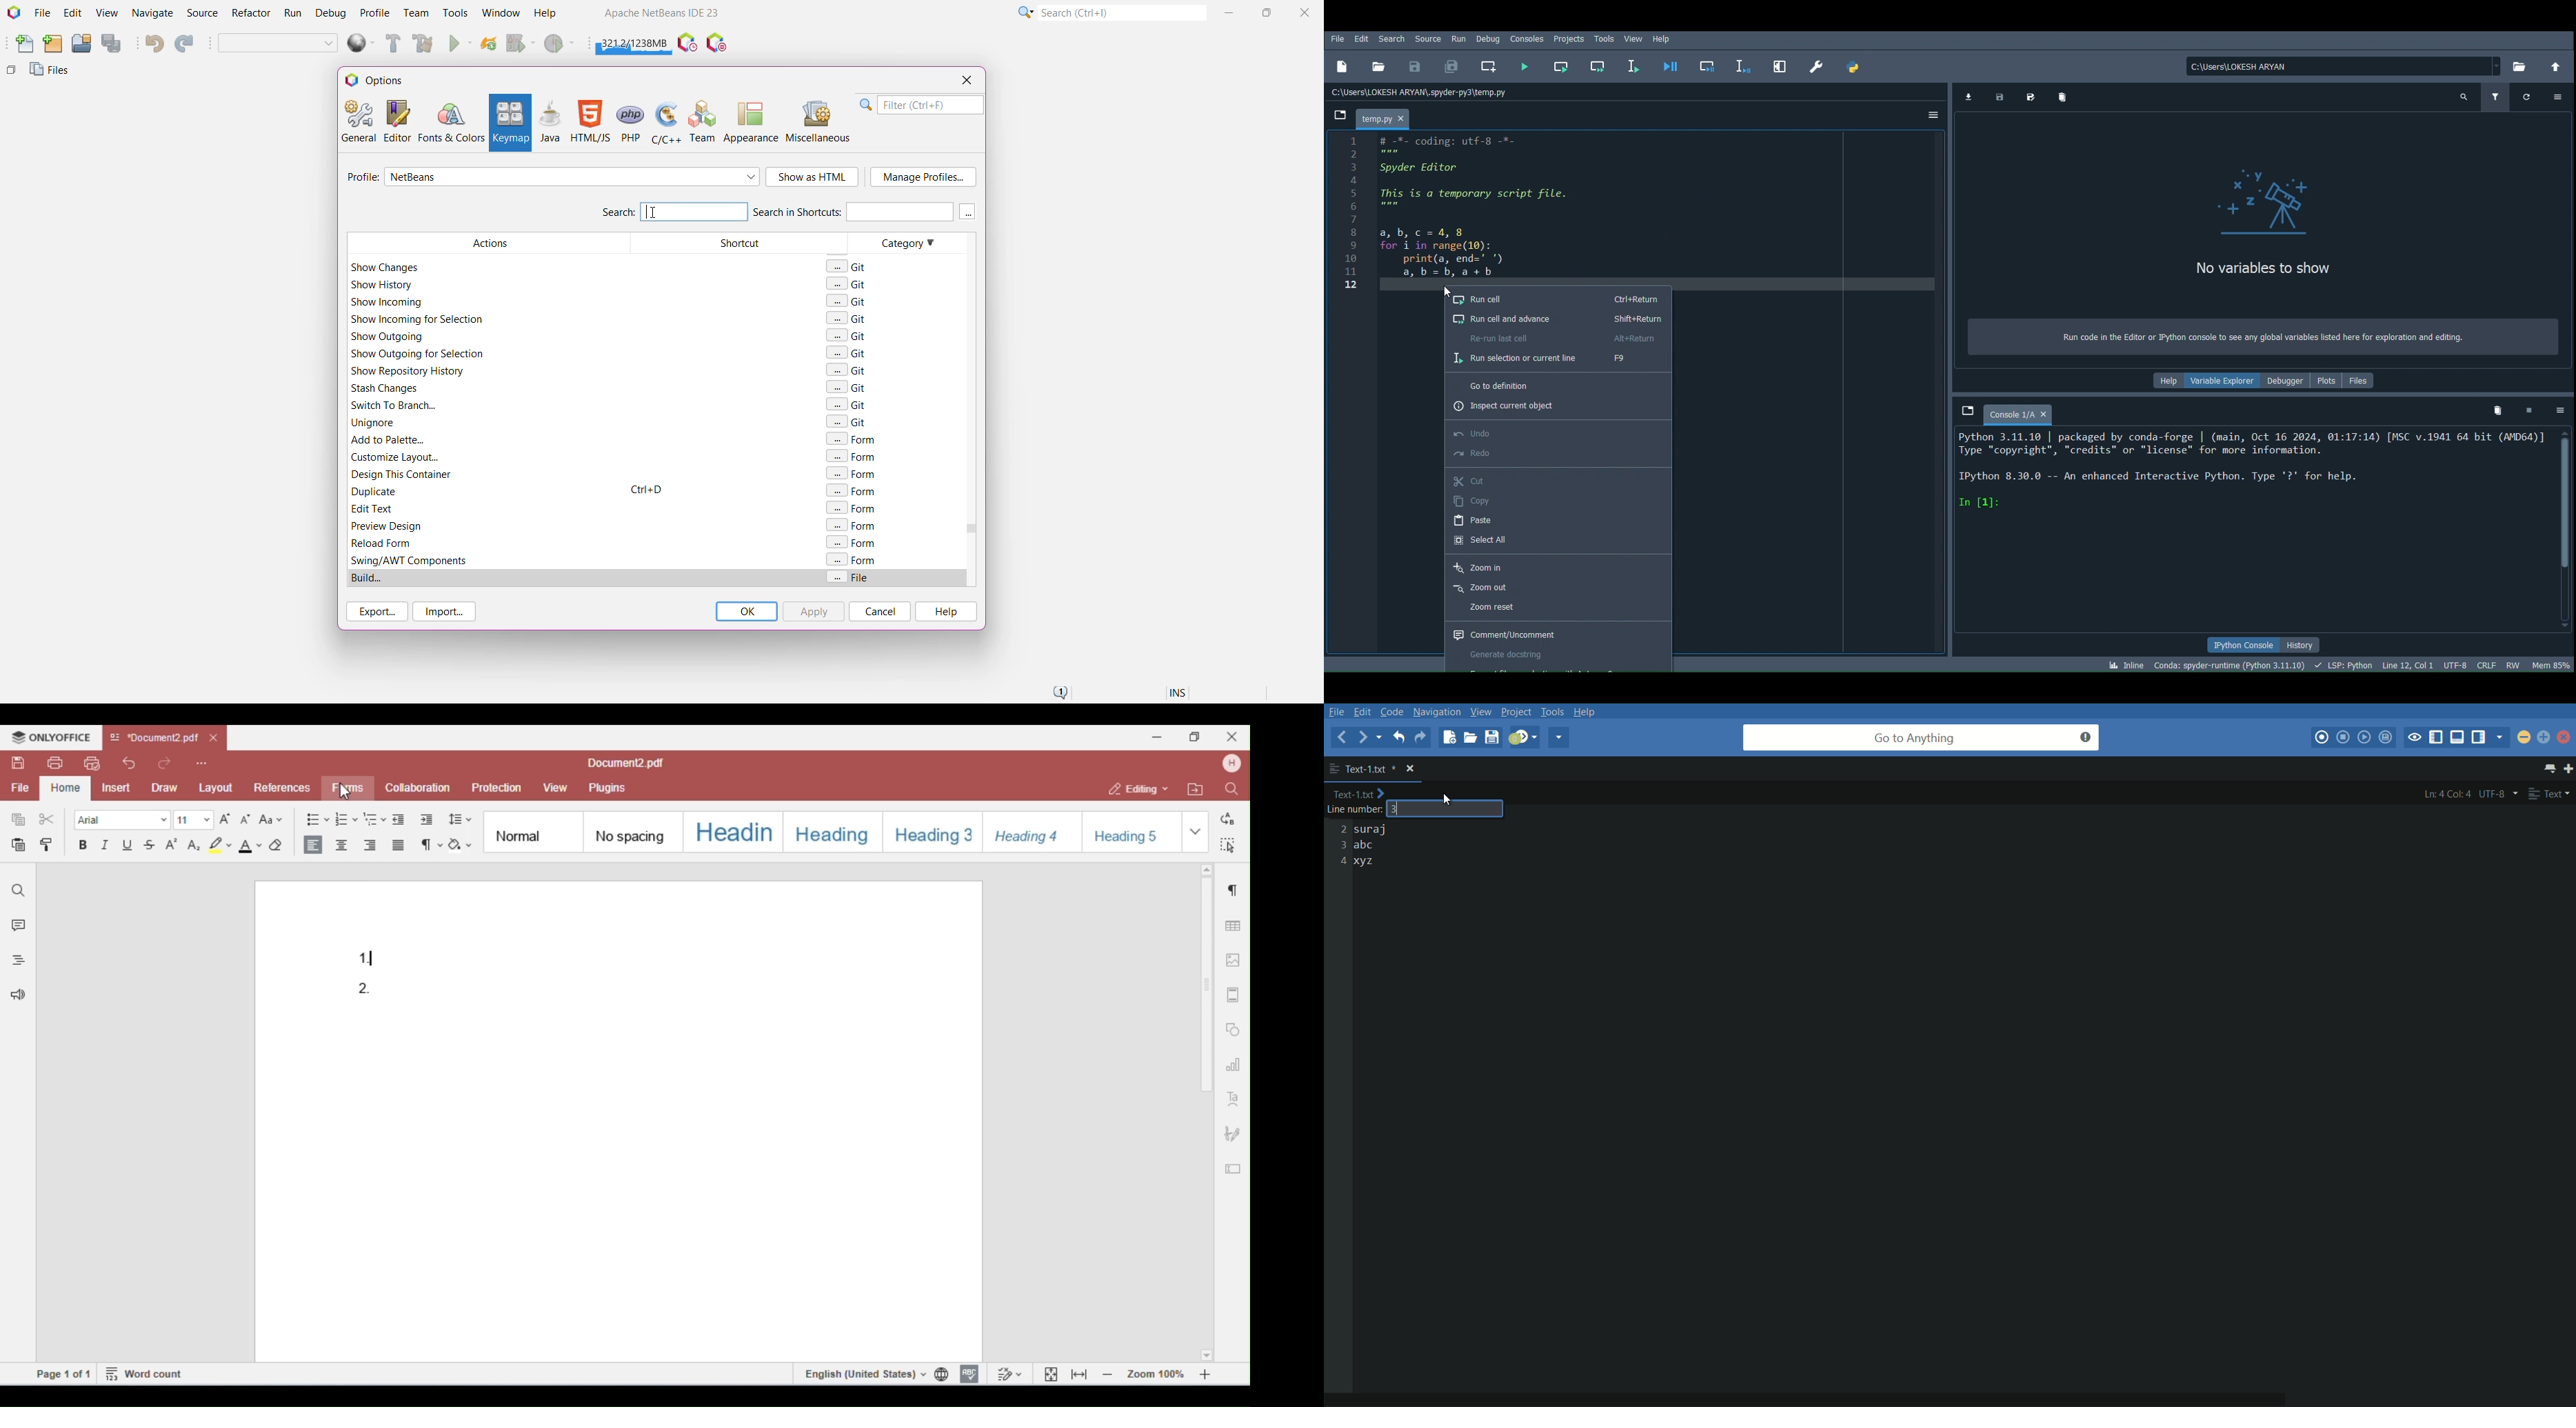 The width and height of the screenshot is (2576, 1428). I want to click on Open file (Ctrl + O), so click(1381, 66).